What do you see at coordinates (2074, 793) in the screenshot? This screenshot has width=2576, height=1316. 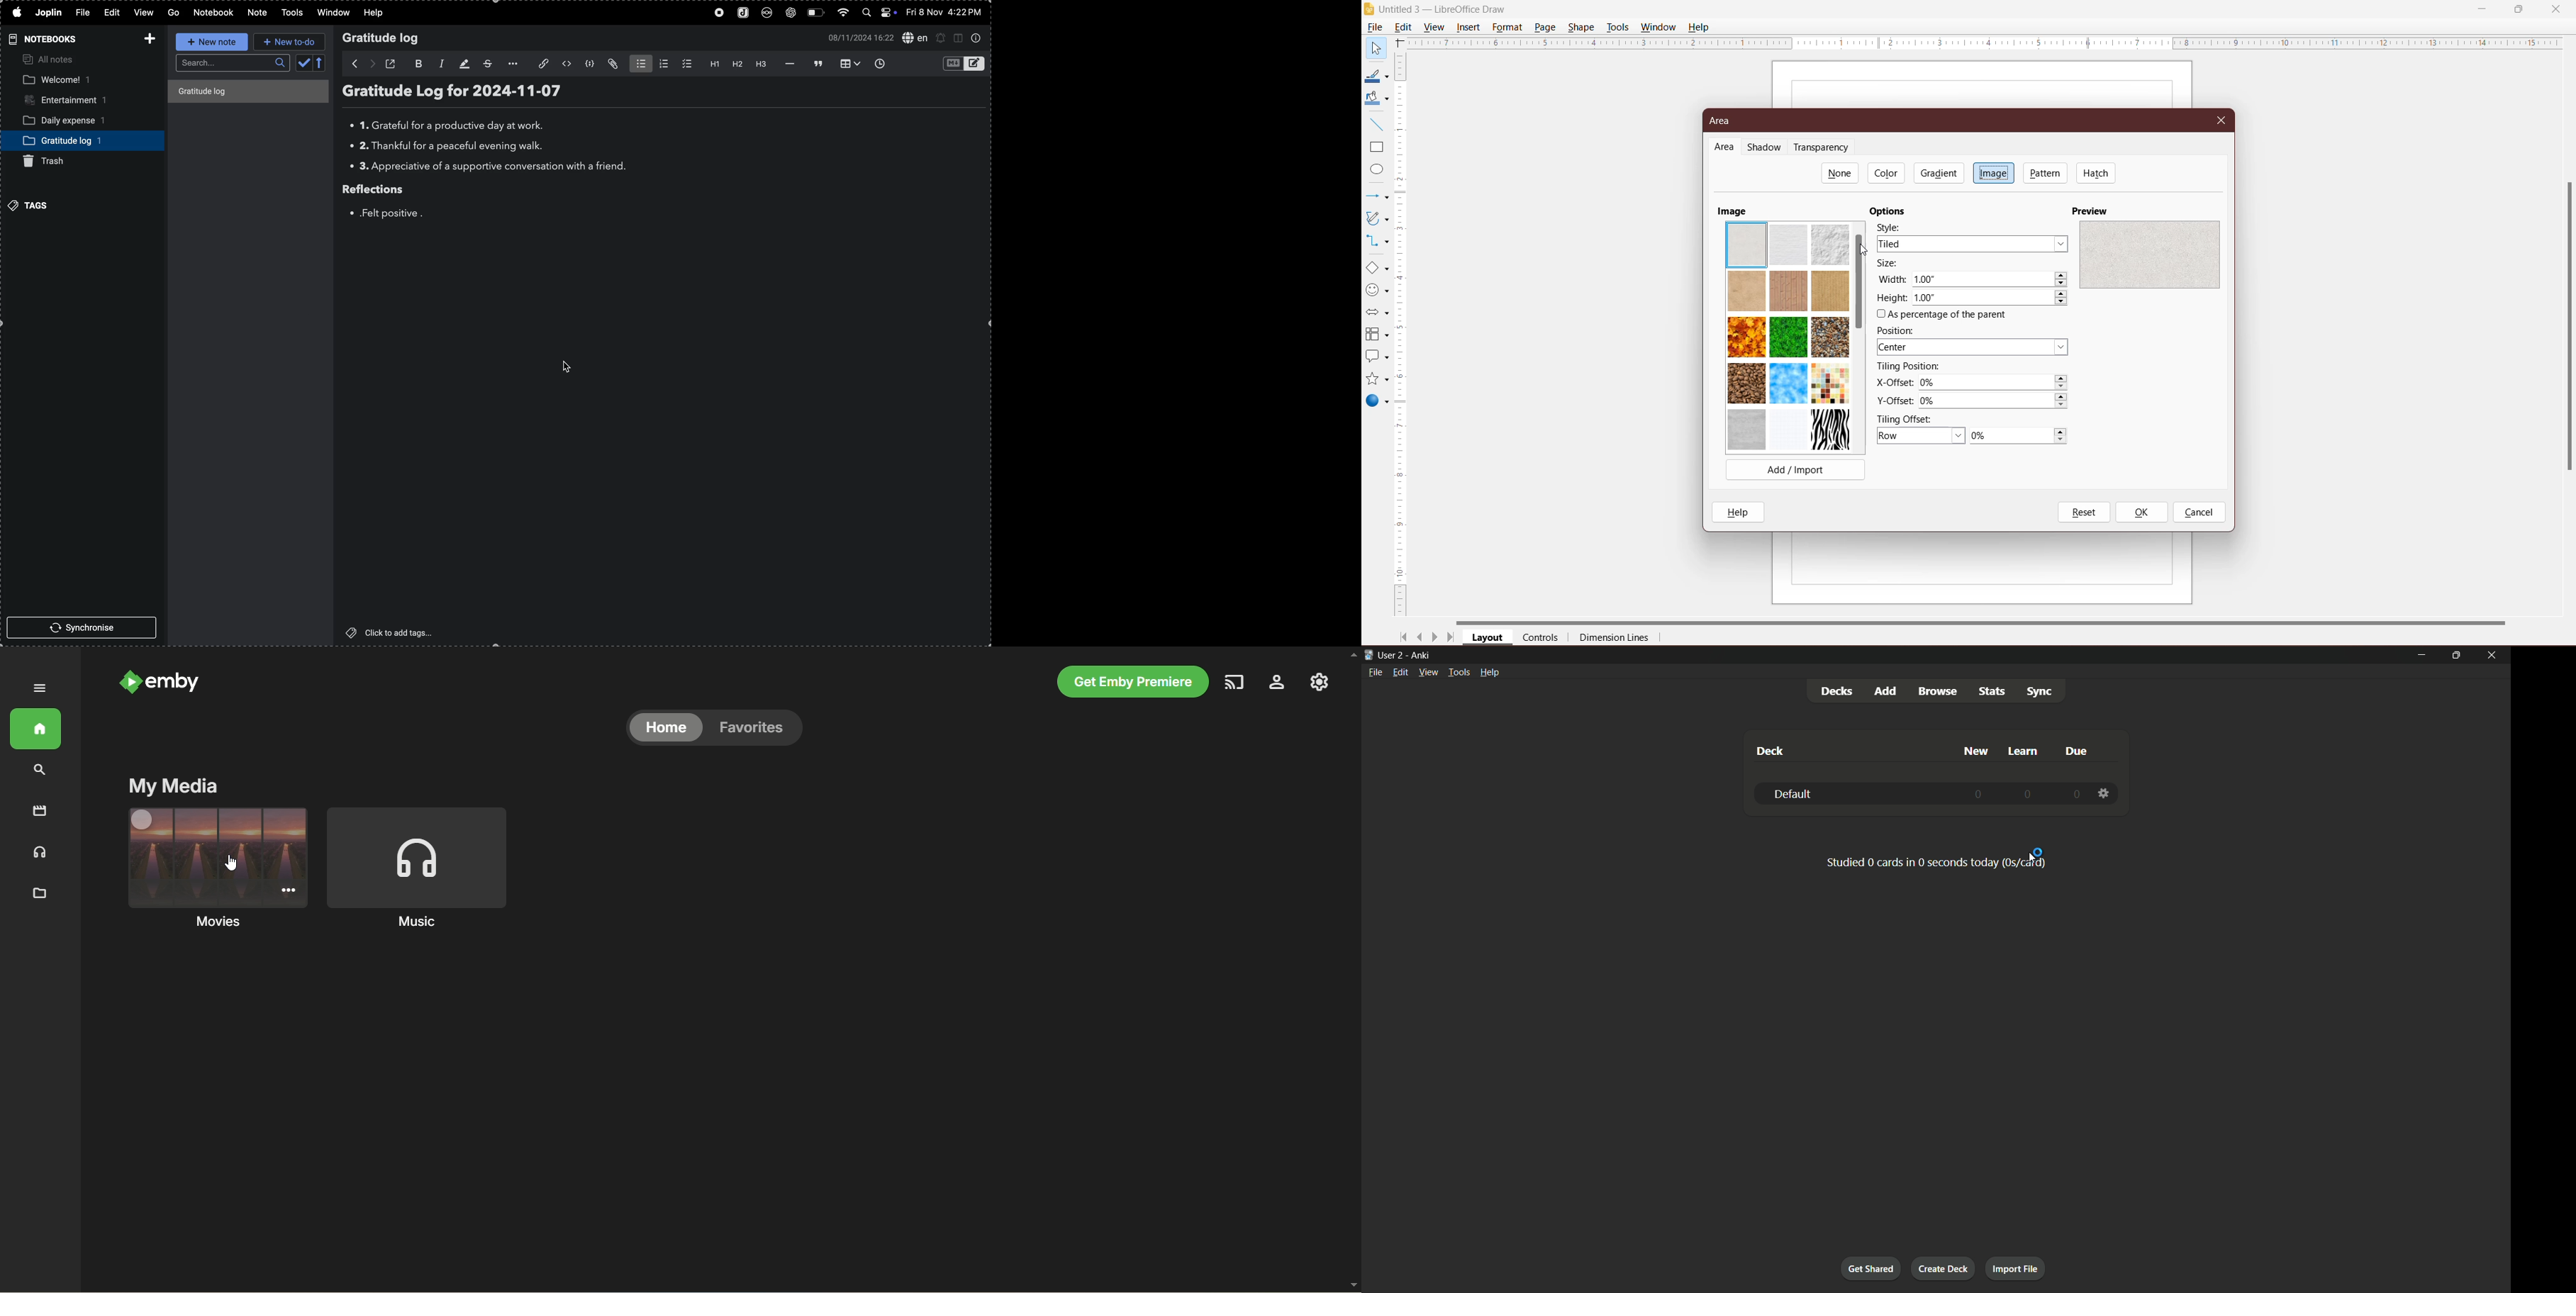 I see `0` at bounding box center [2074, 793].